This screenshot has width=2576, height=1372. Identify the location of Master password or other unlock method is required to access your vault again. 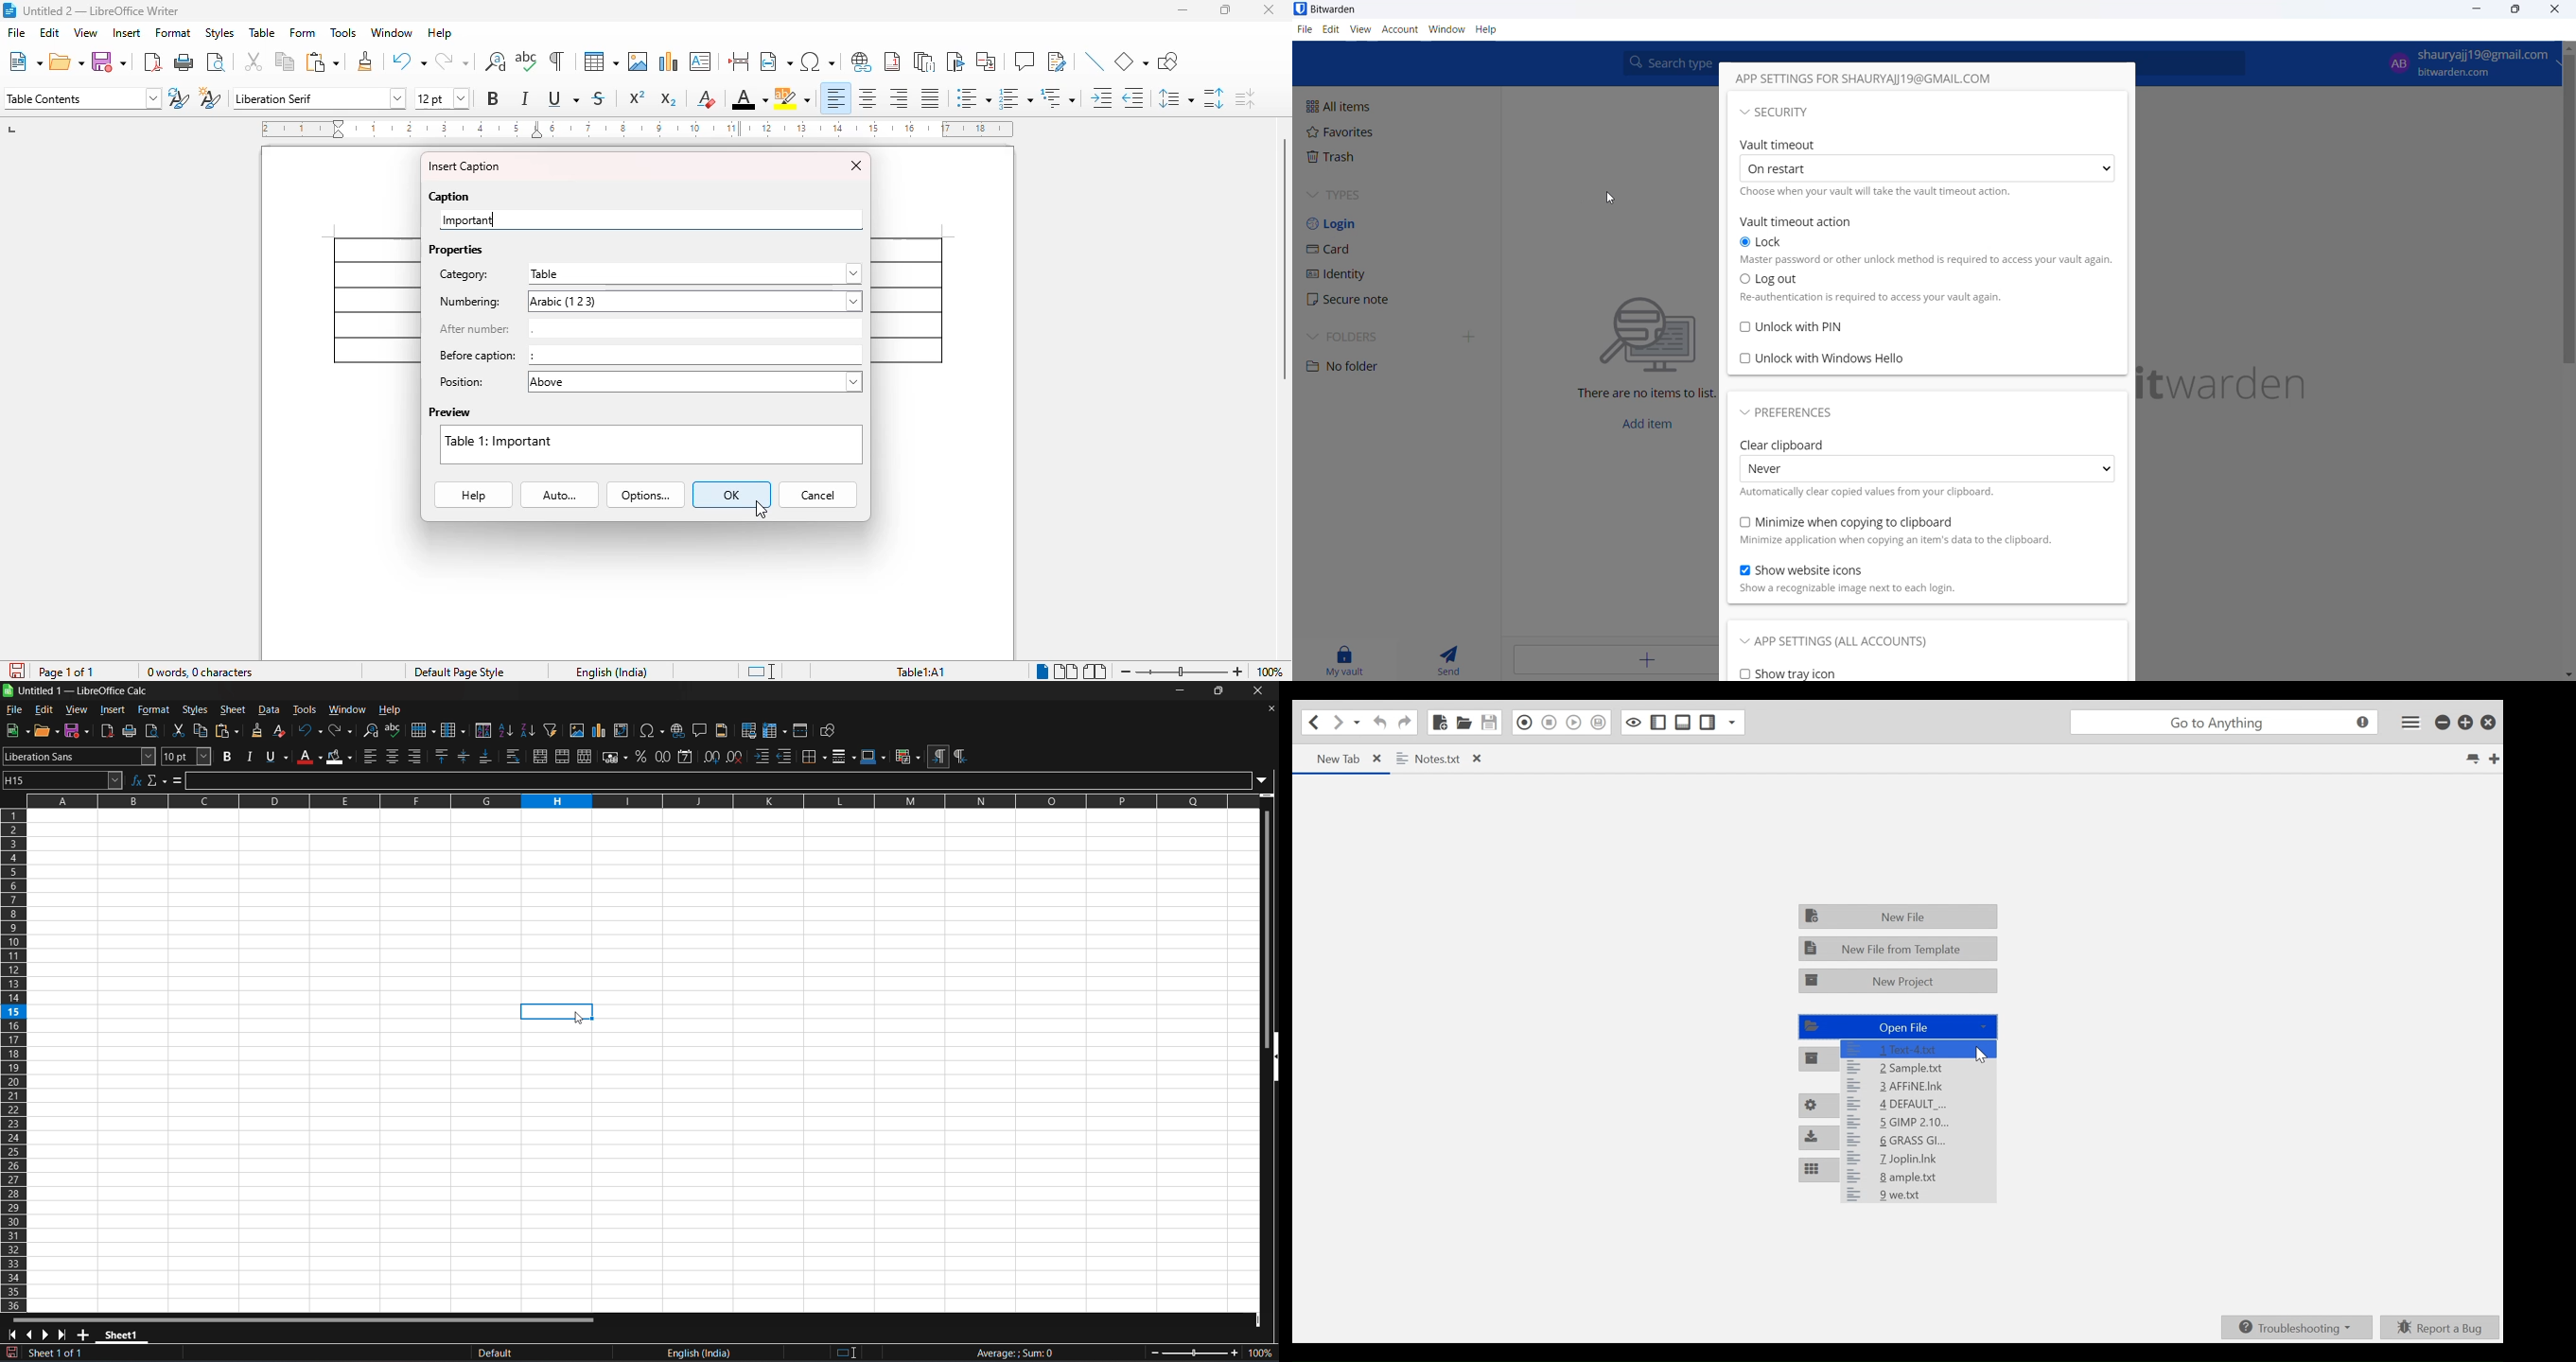
(1926, 261).